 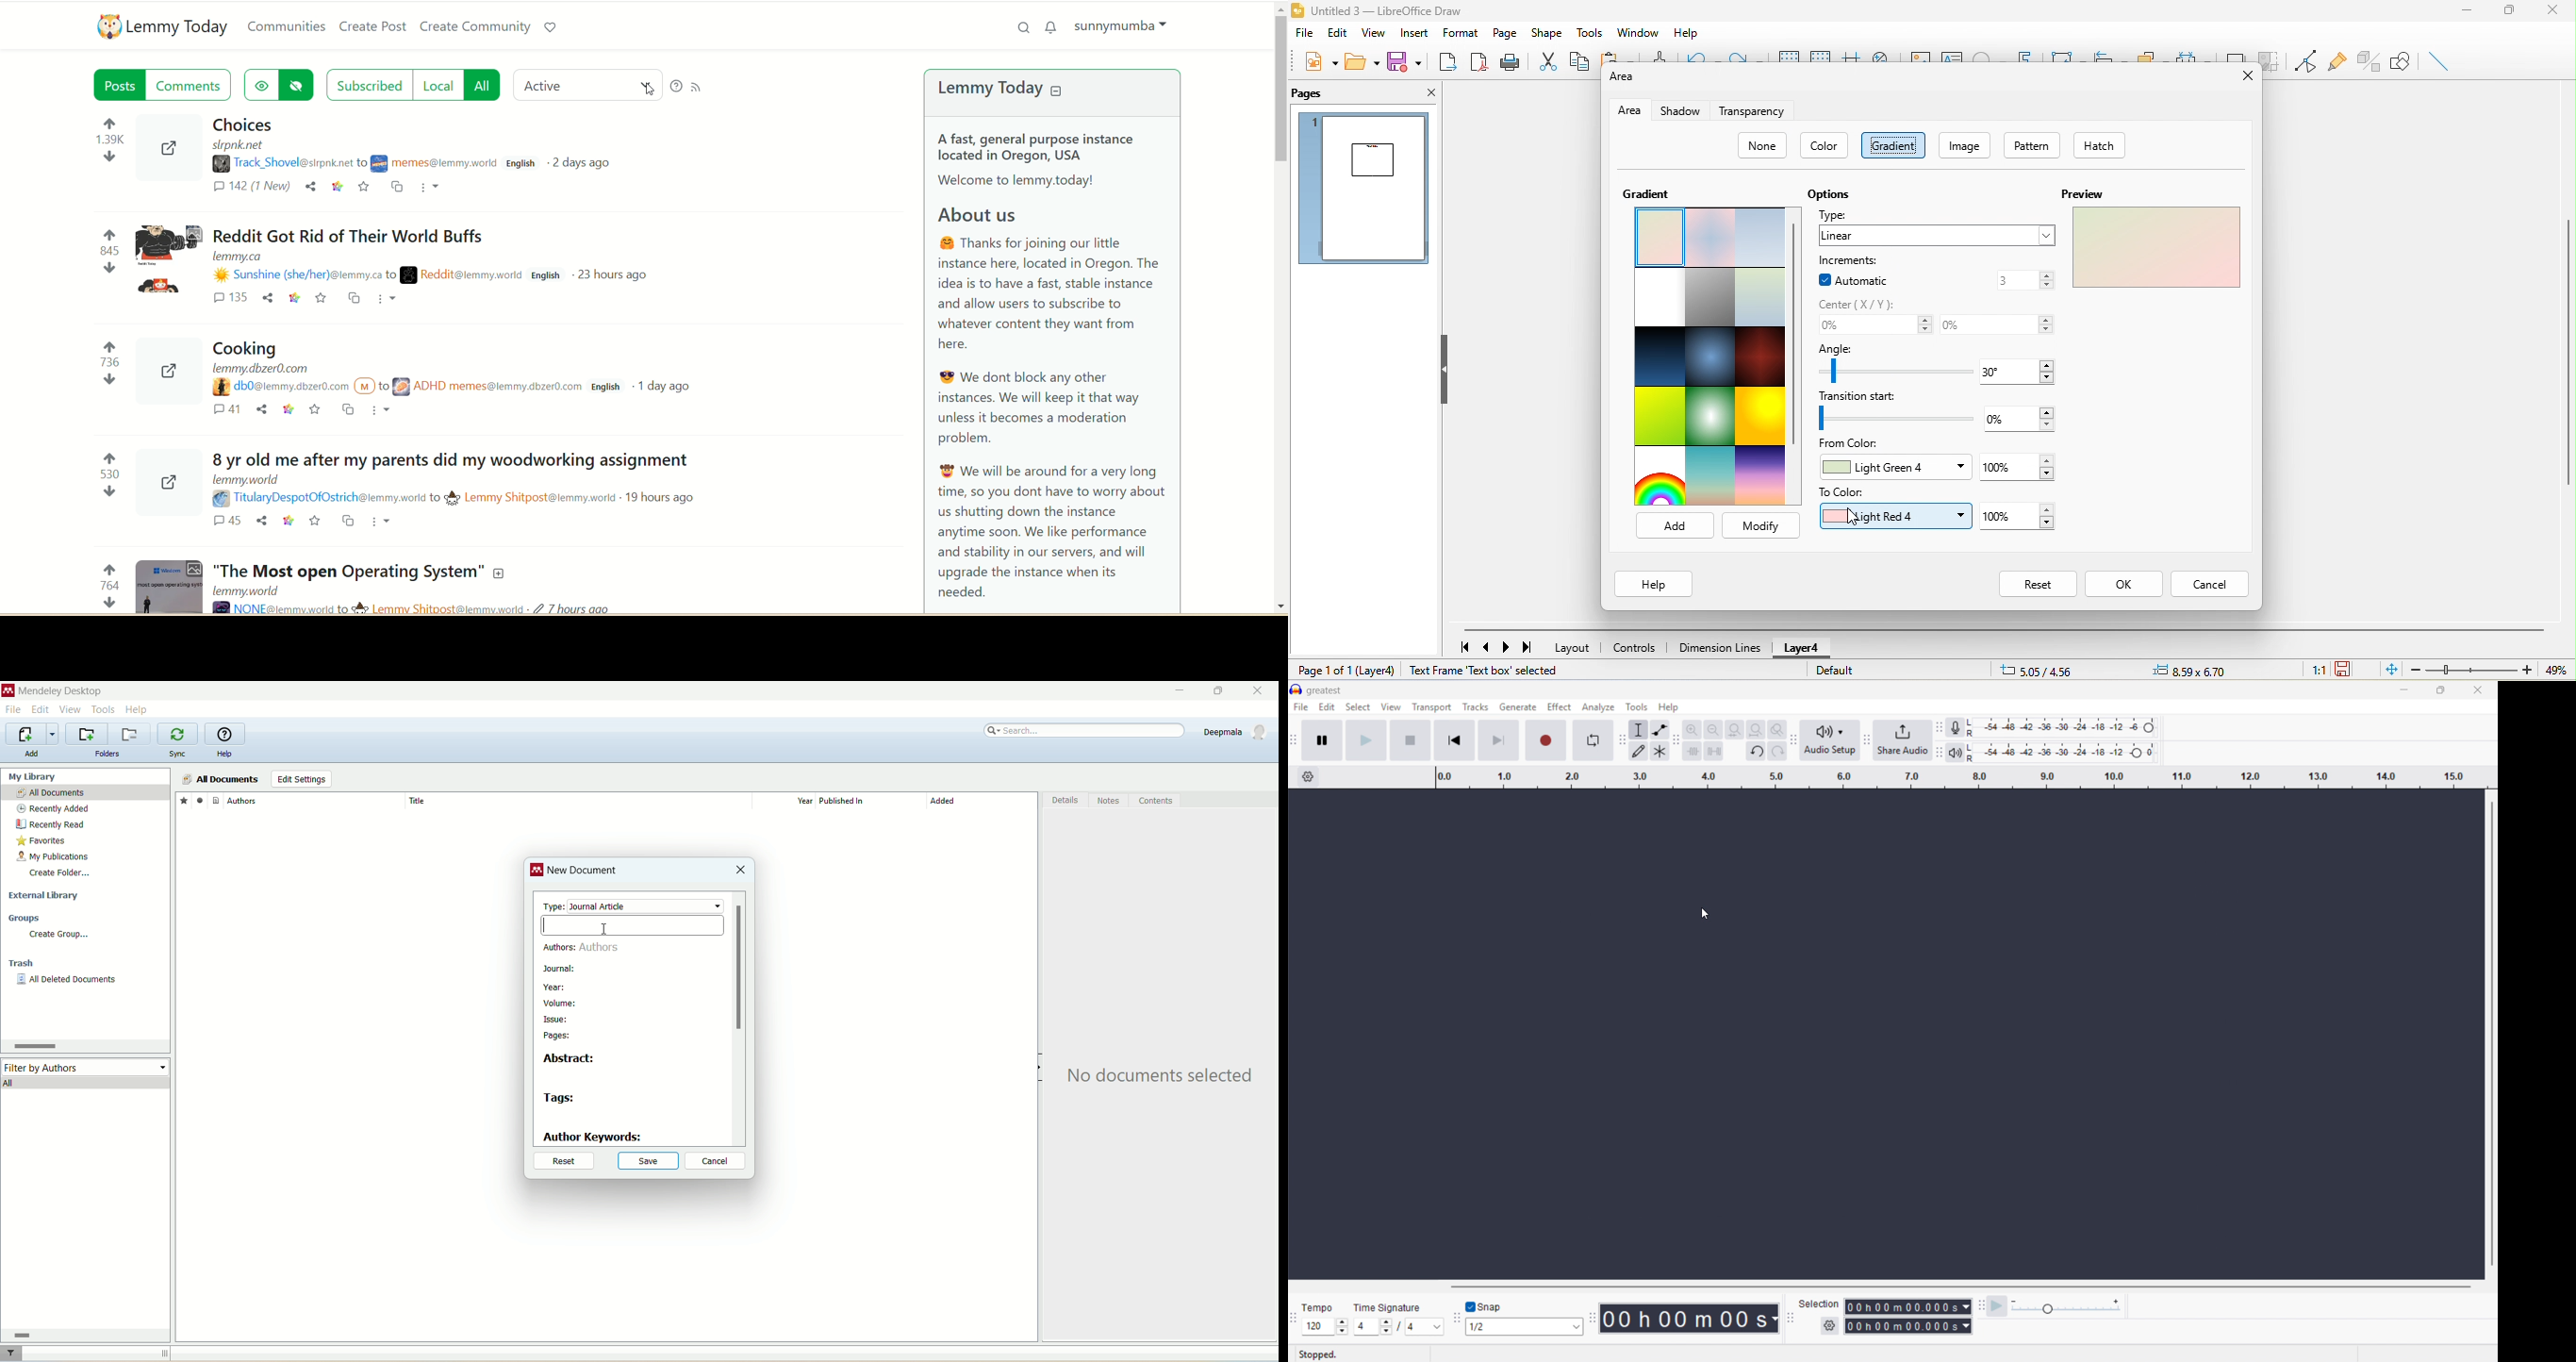 What do you see at coordinates (1670, 523) in the screenshot?
I see `add` at bounding box center [1670, 523].